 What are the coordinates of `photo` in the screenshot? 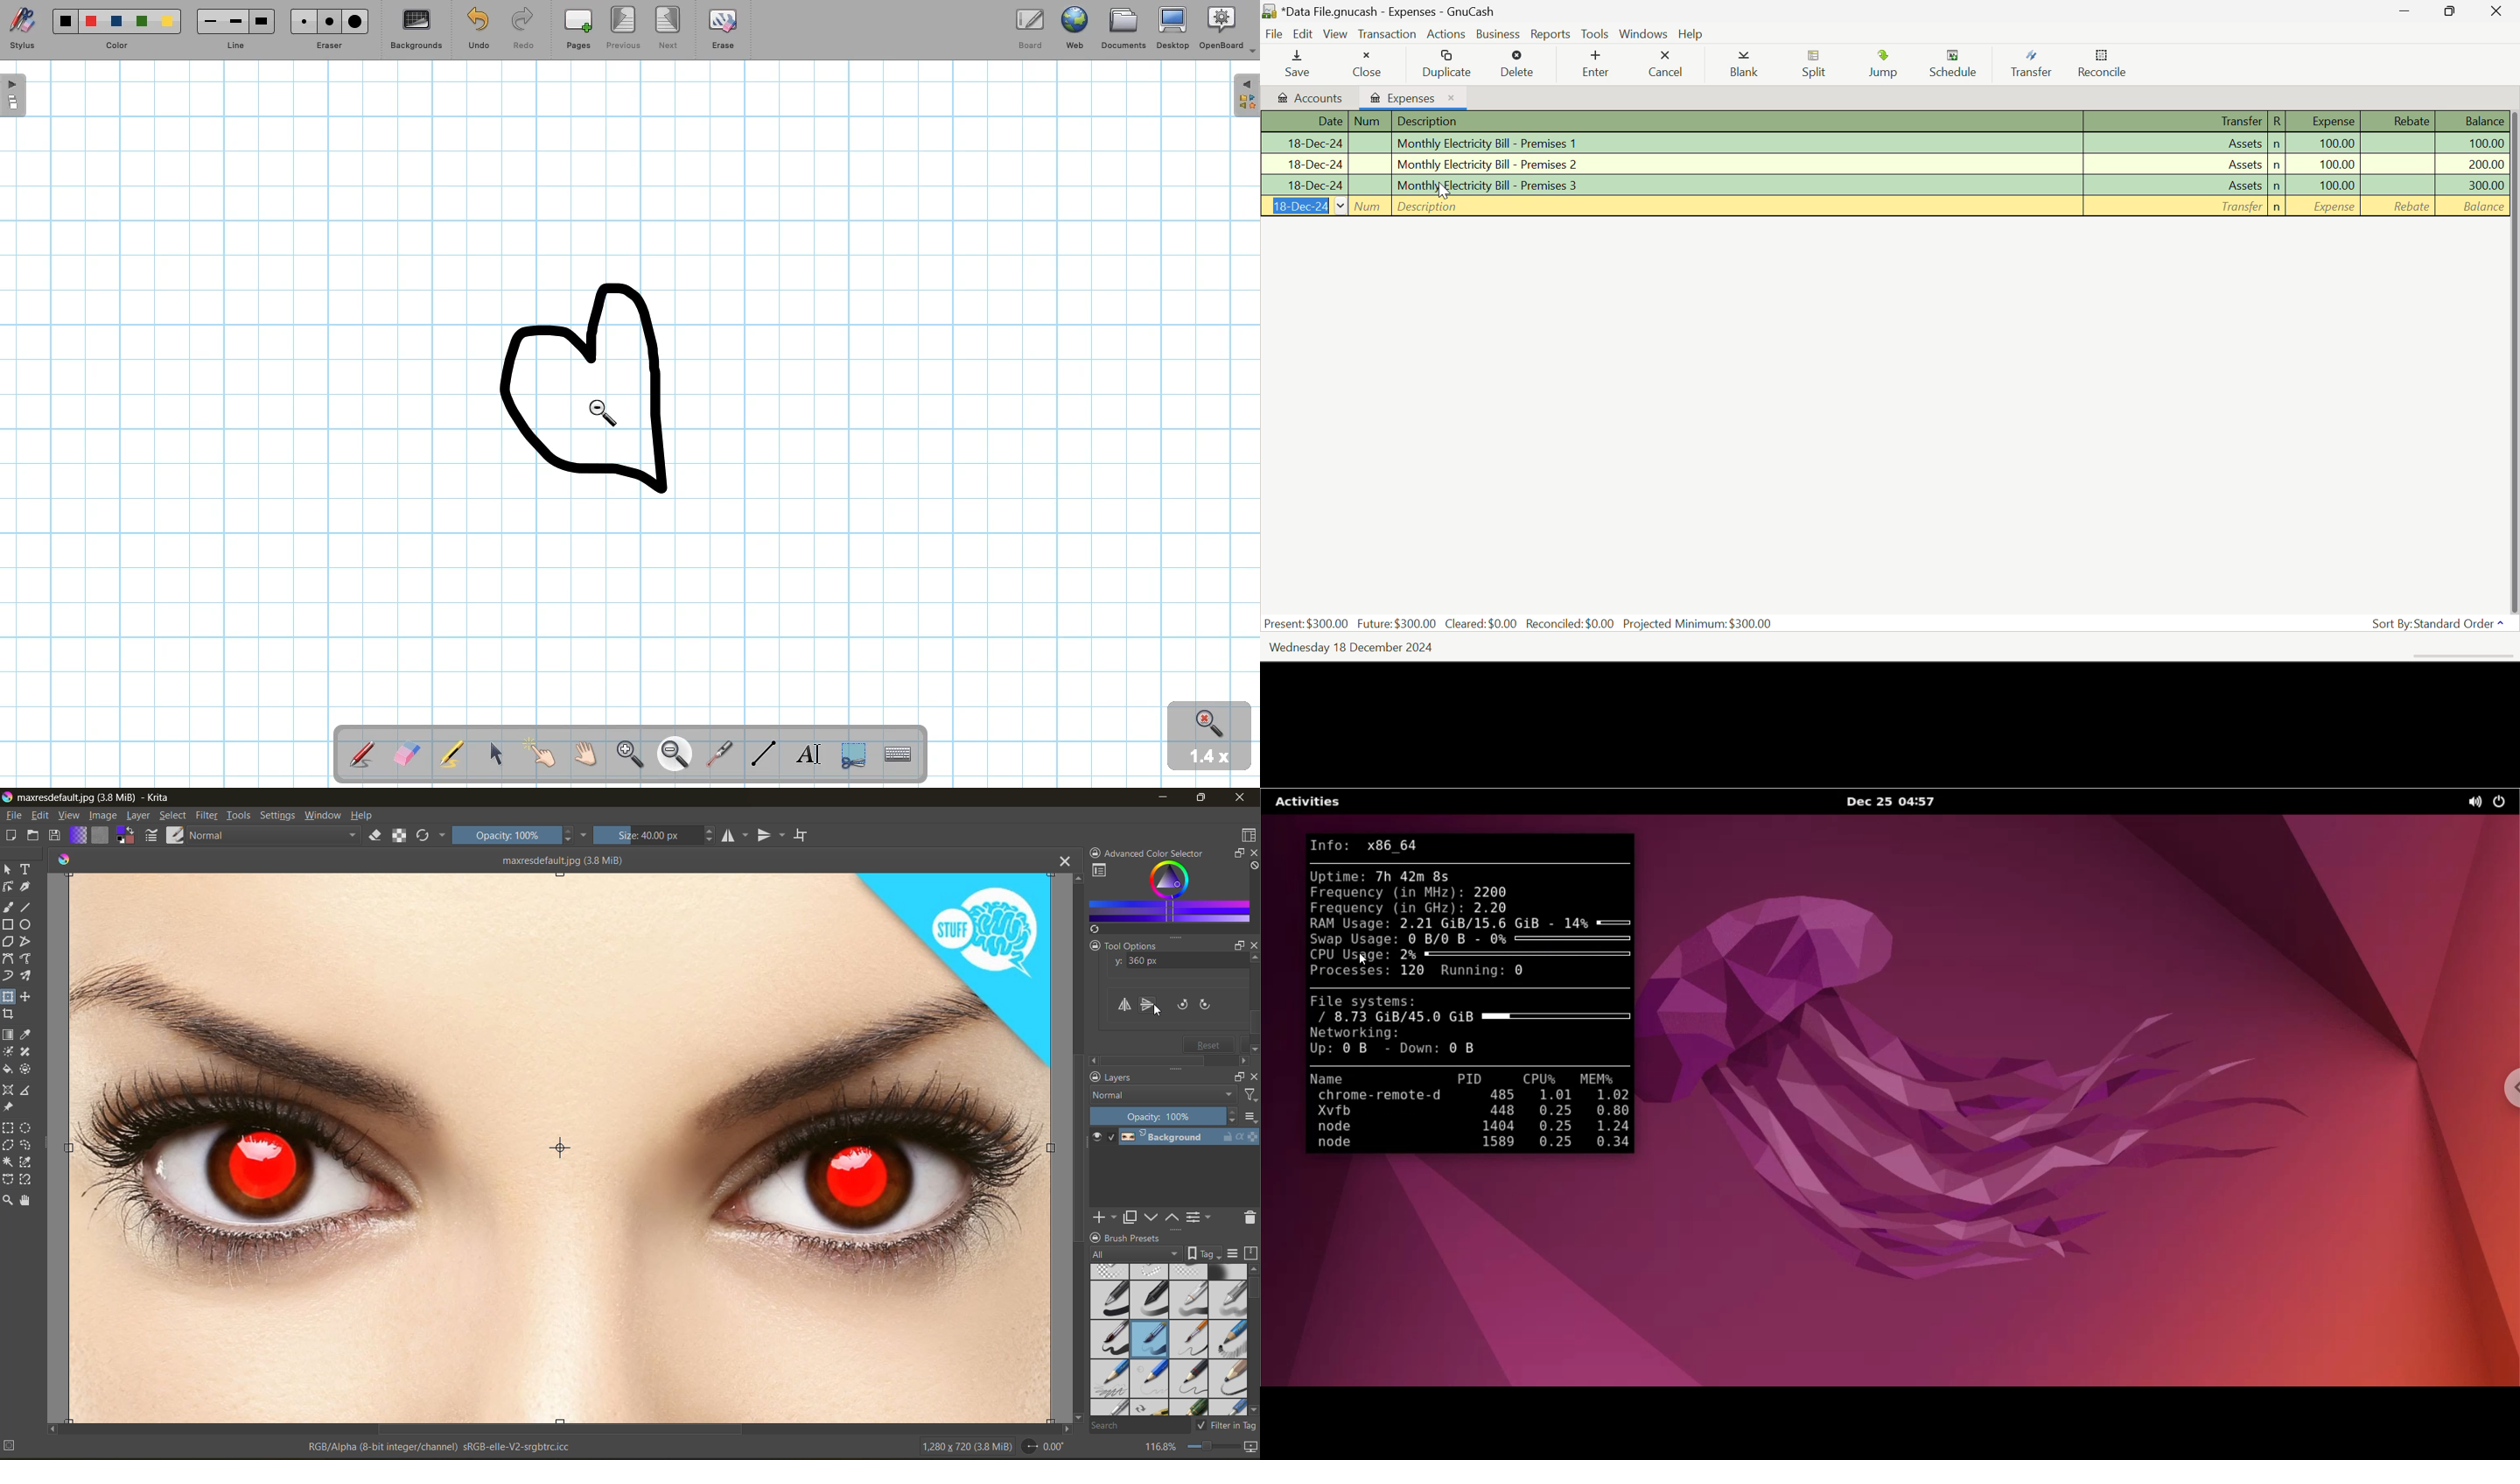 It's located at (558, 1147).